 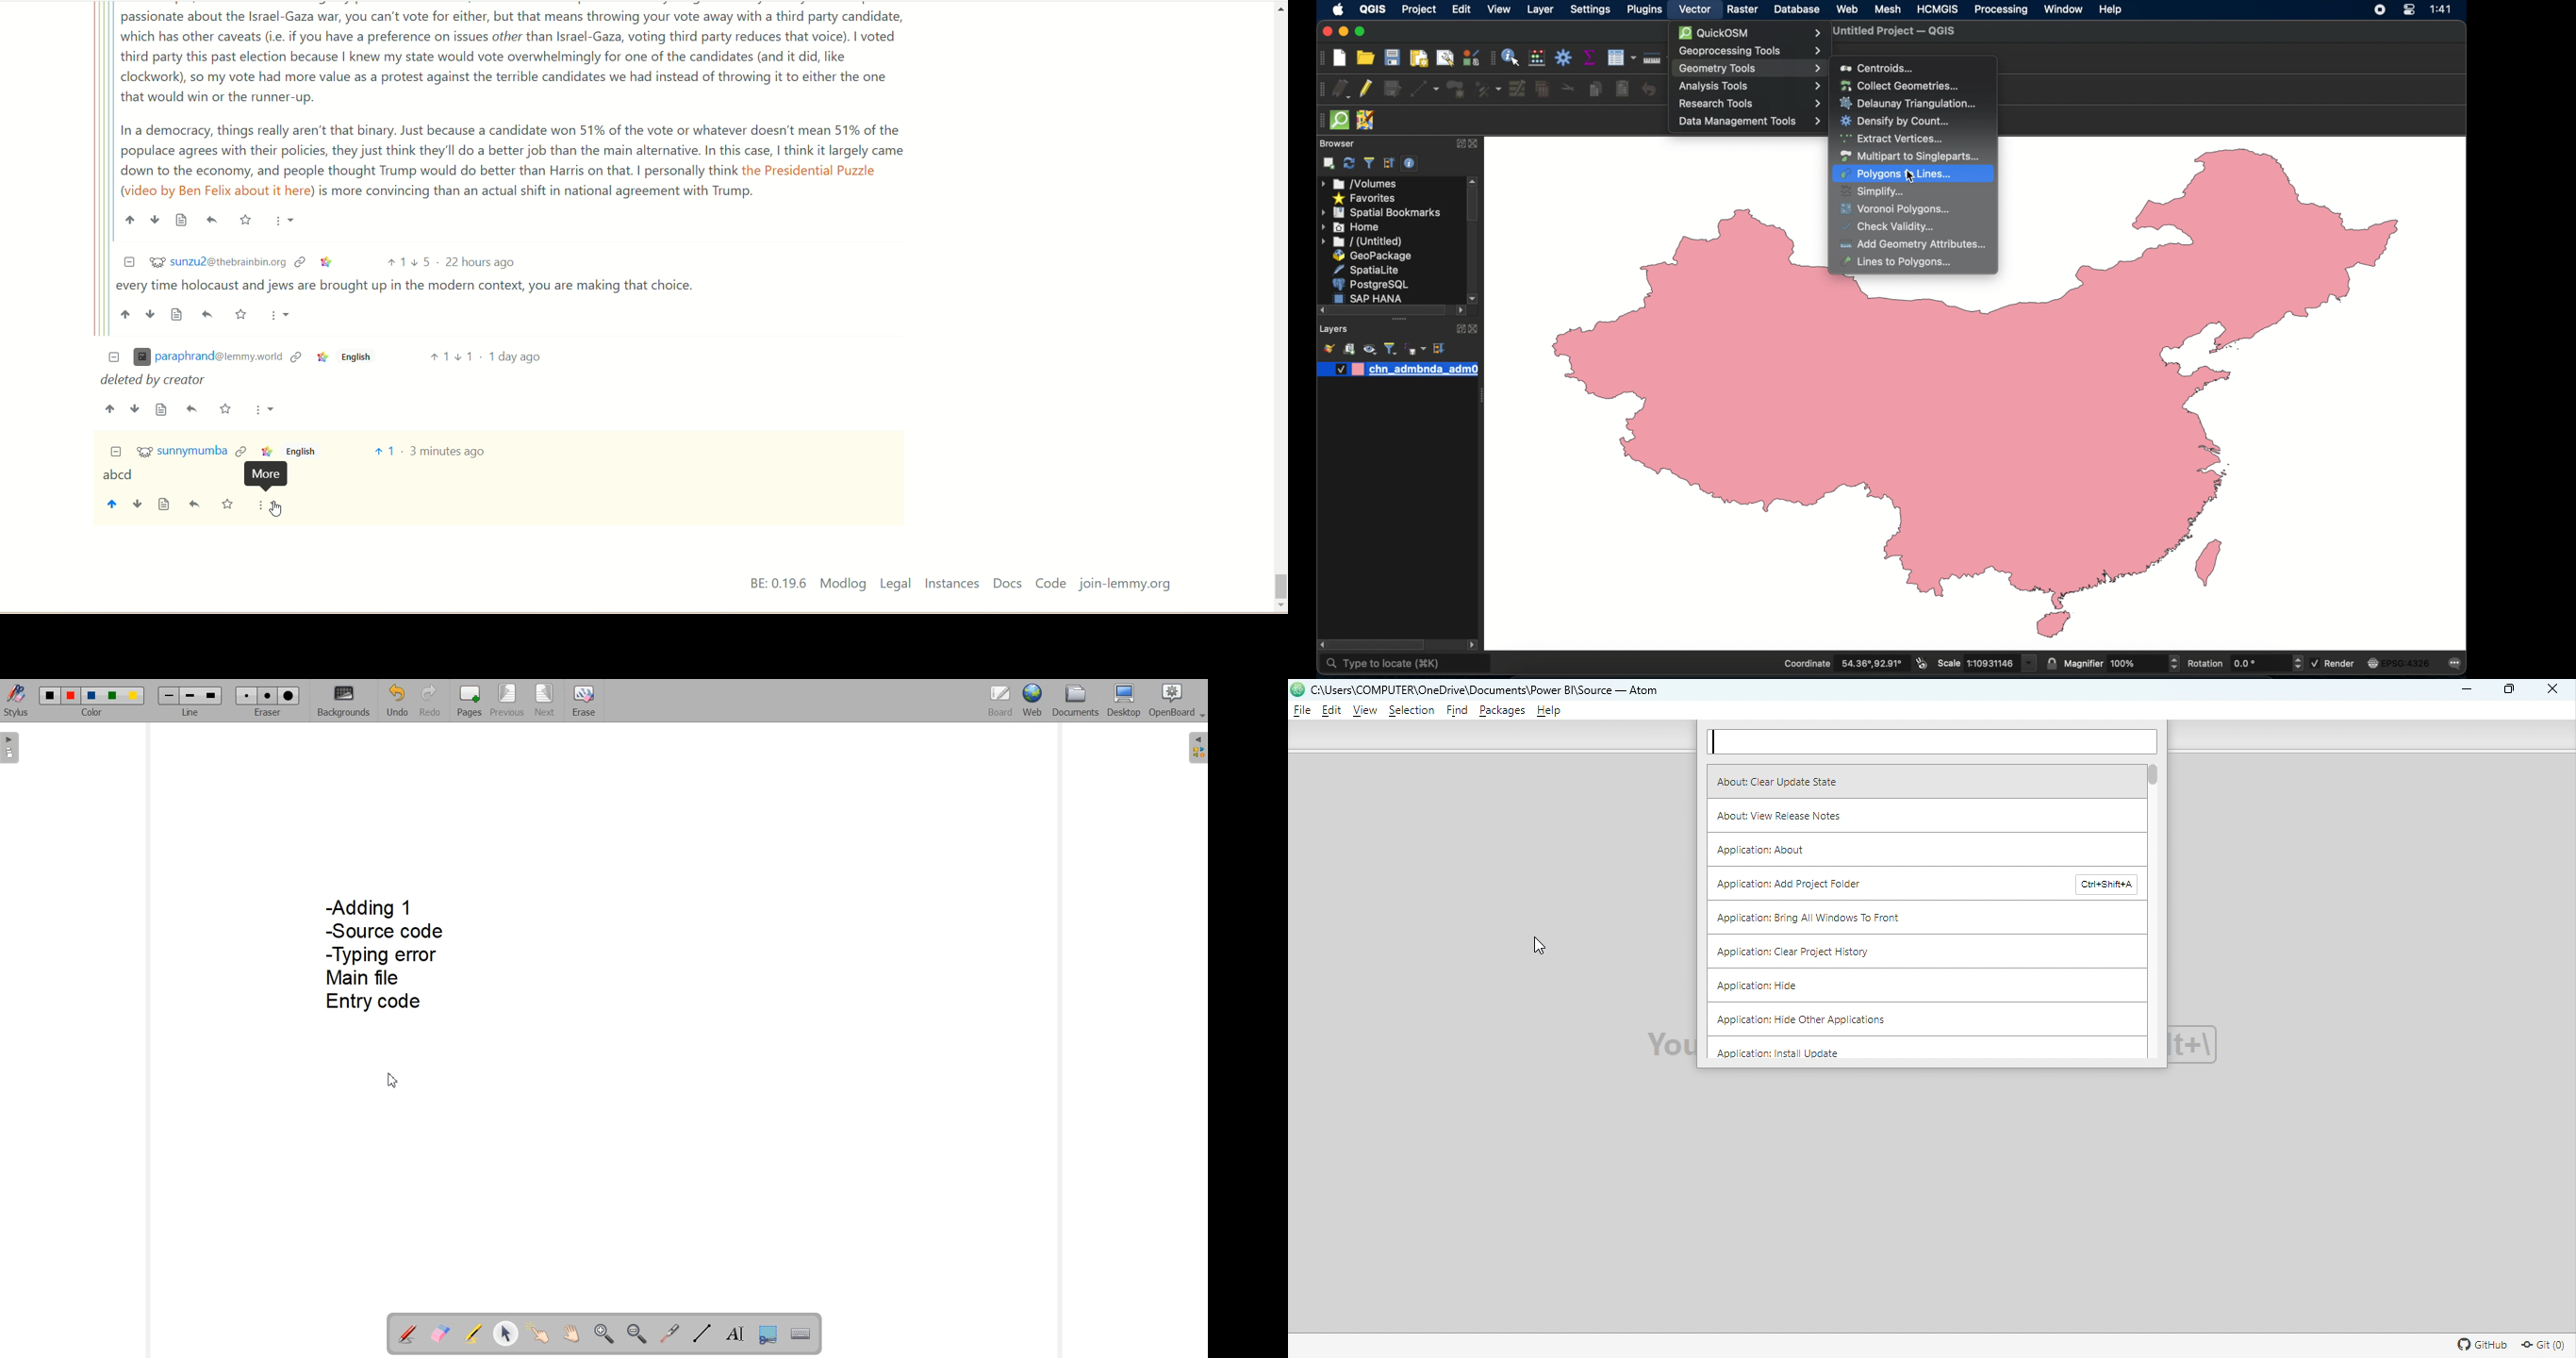 I want to click on styling manager, so click(x=1471, y=57).